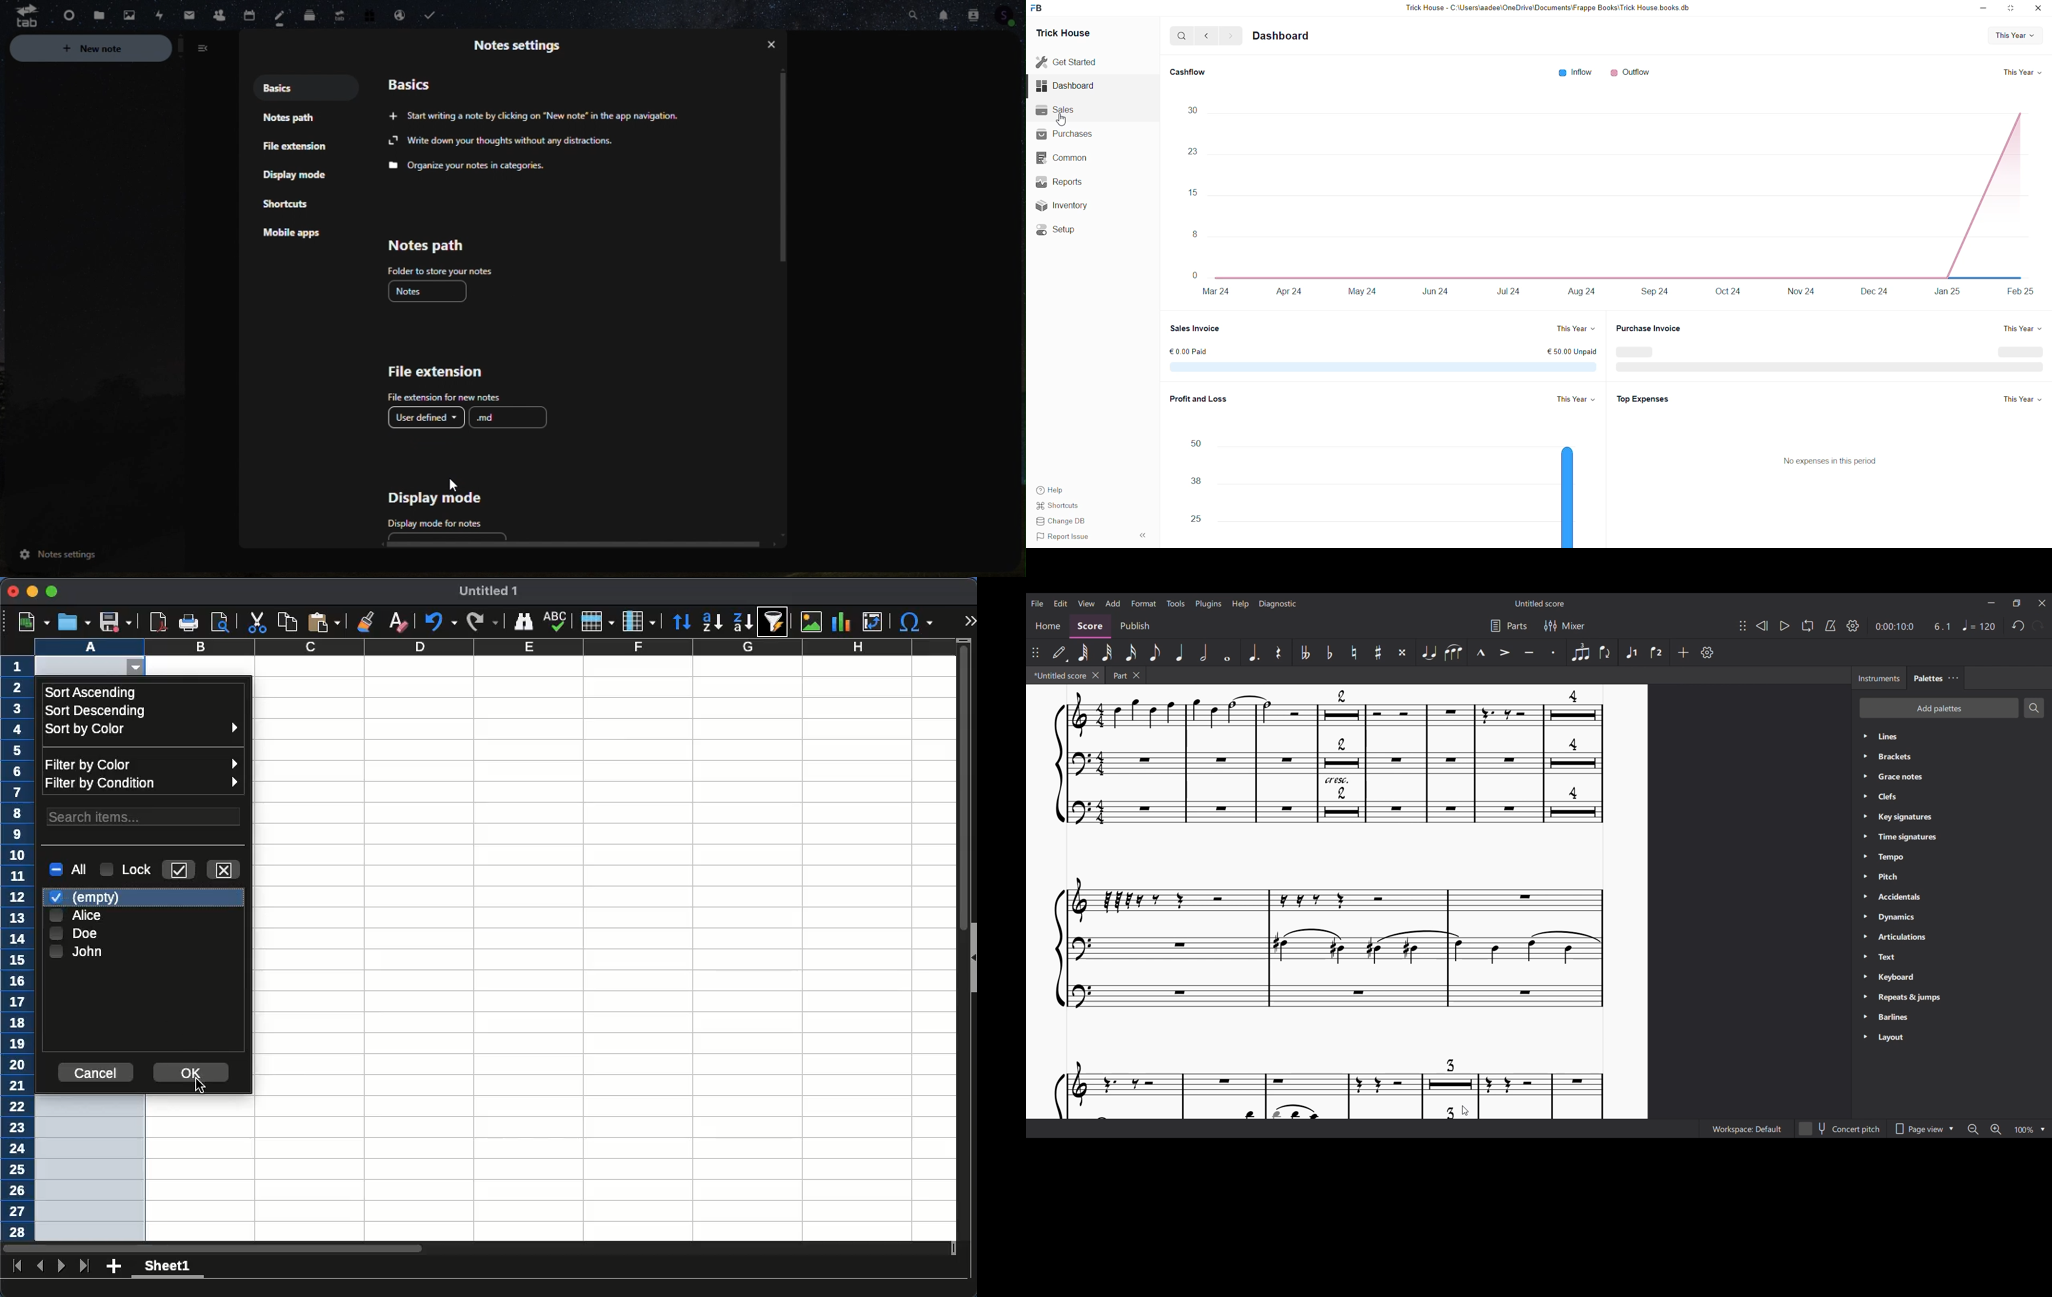  Describe the element at coordinates (420, 81) in the screenshot. I see `Basics` at that location.